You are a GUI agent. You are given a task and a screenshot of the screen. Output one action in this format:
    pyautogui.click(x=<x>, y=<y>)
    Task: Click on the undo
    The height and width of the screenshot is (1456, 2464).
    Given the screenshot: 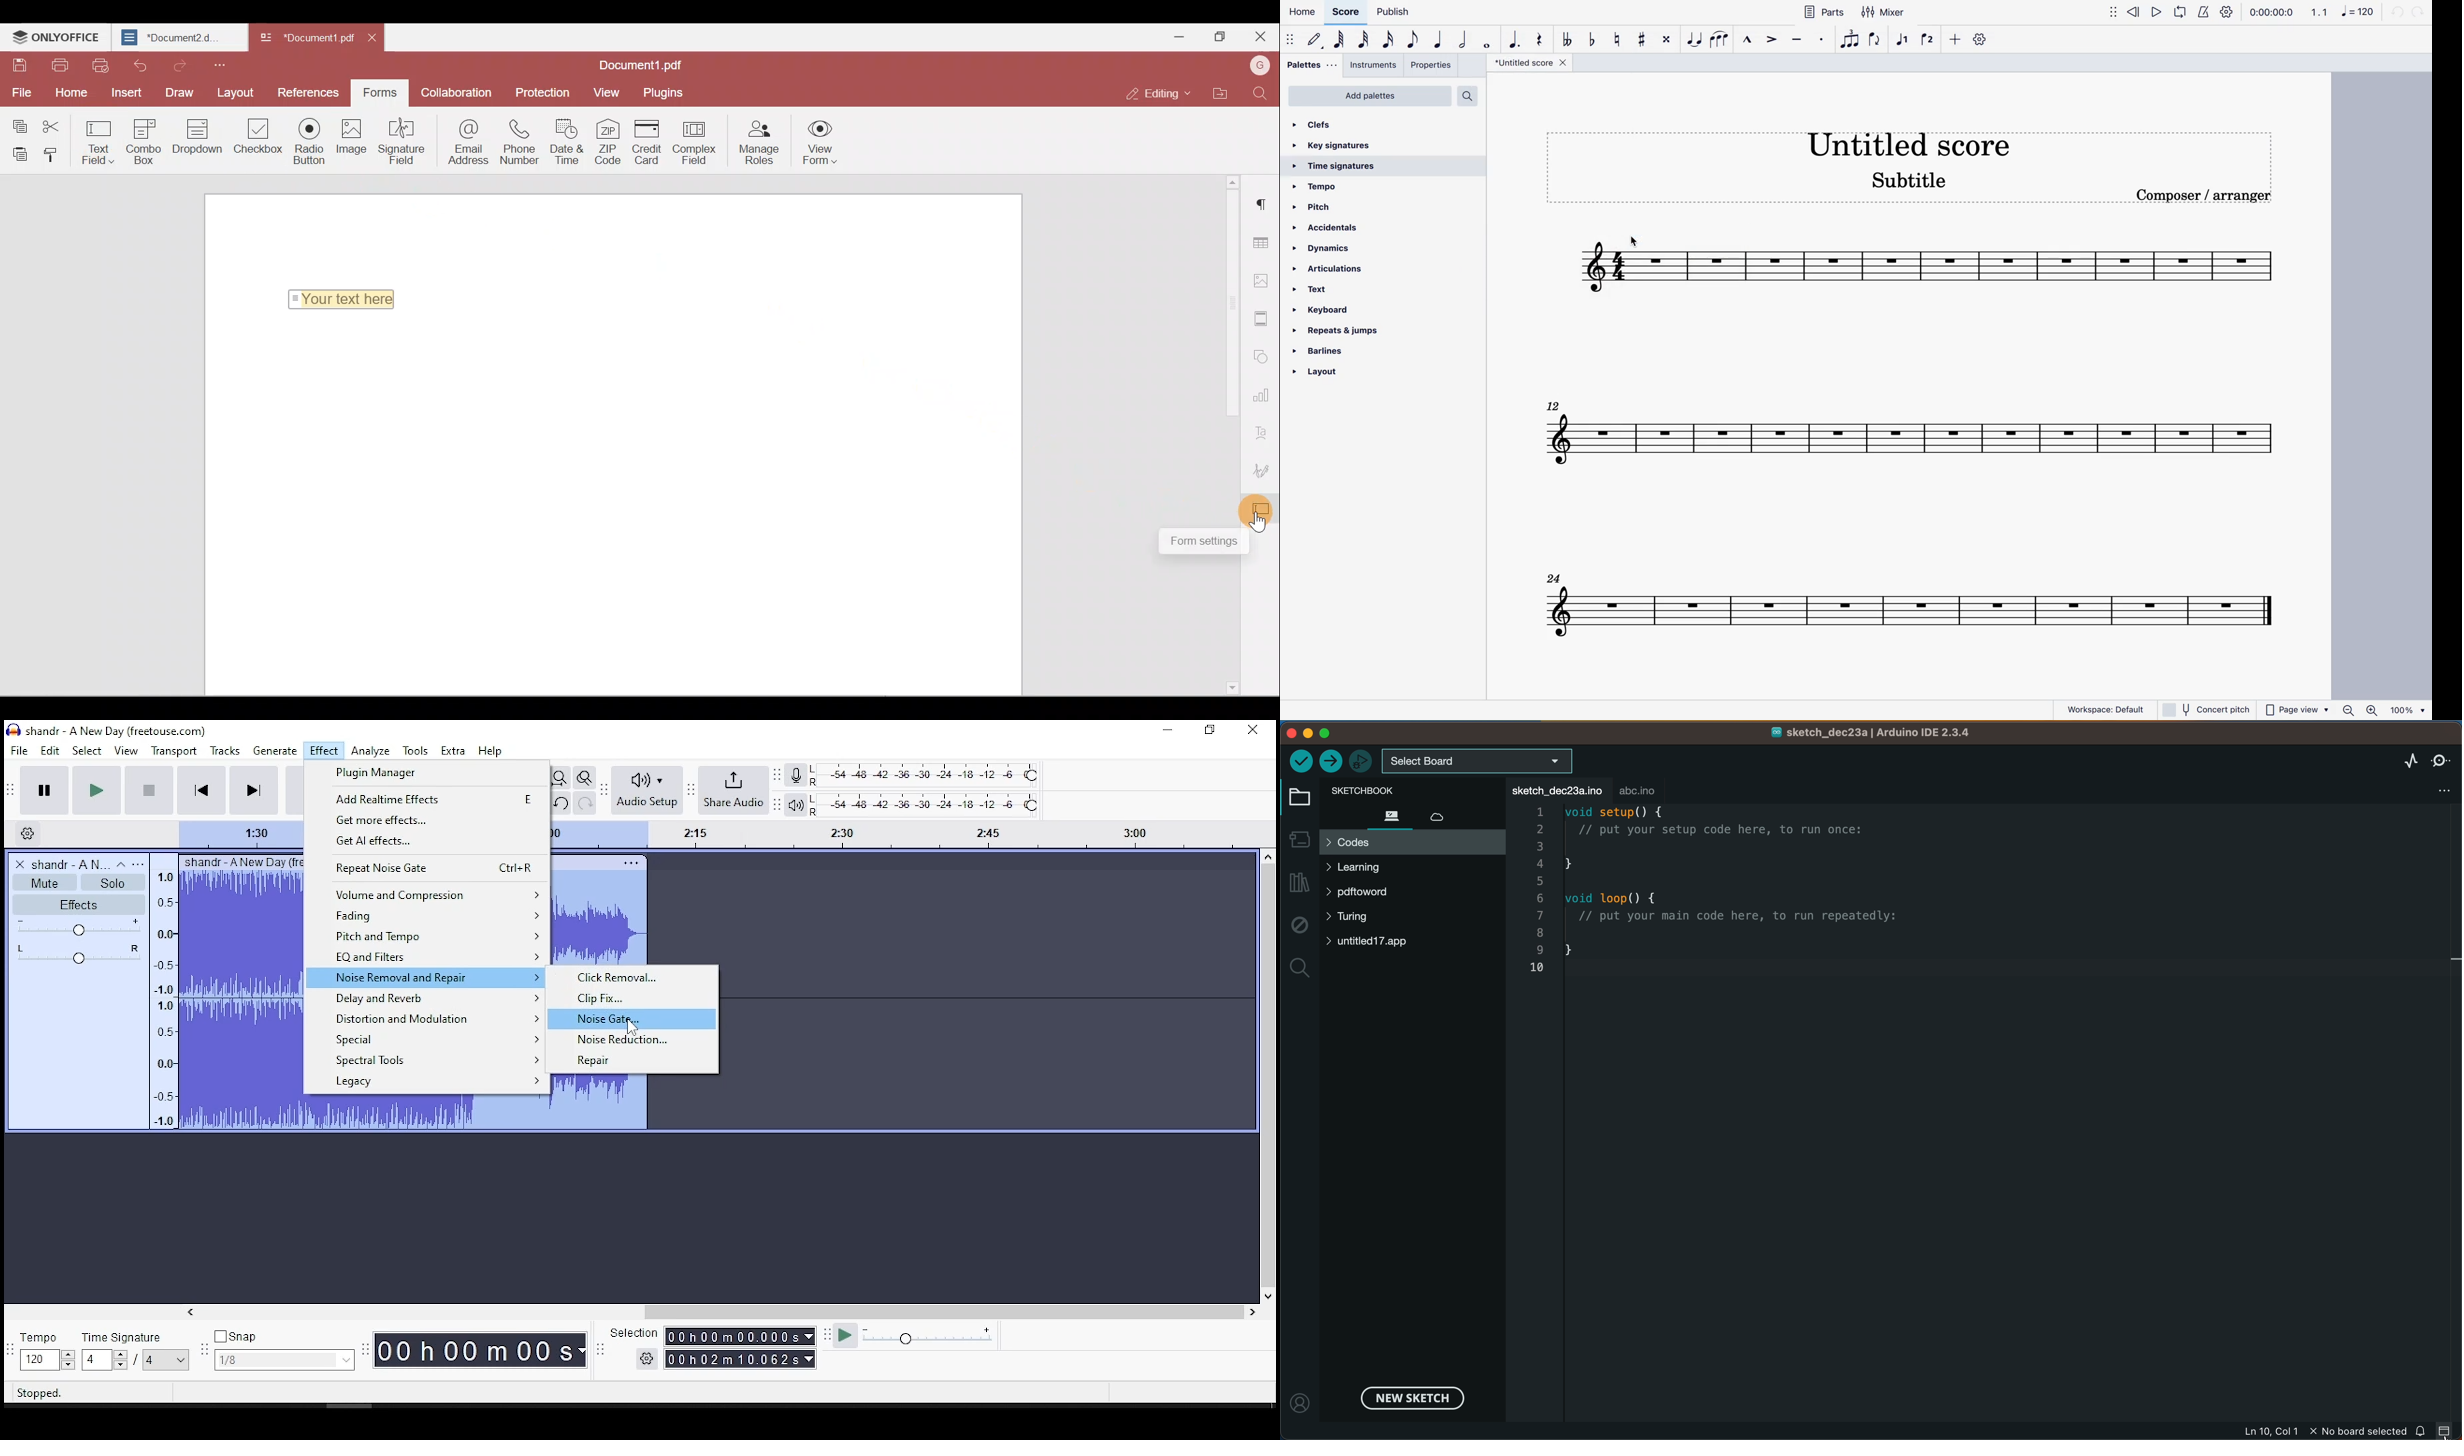 What is the action you would take?
    pyautogui.click(x=560, y=802)
    